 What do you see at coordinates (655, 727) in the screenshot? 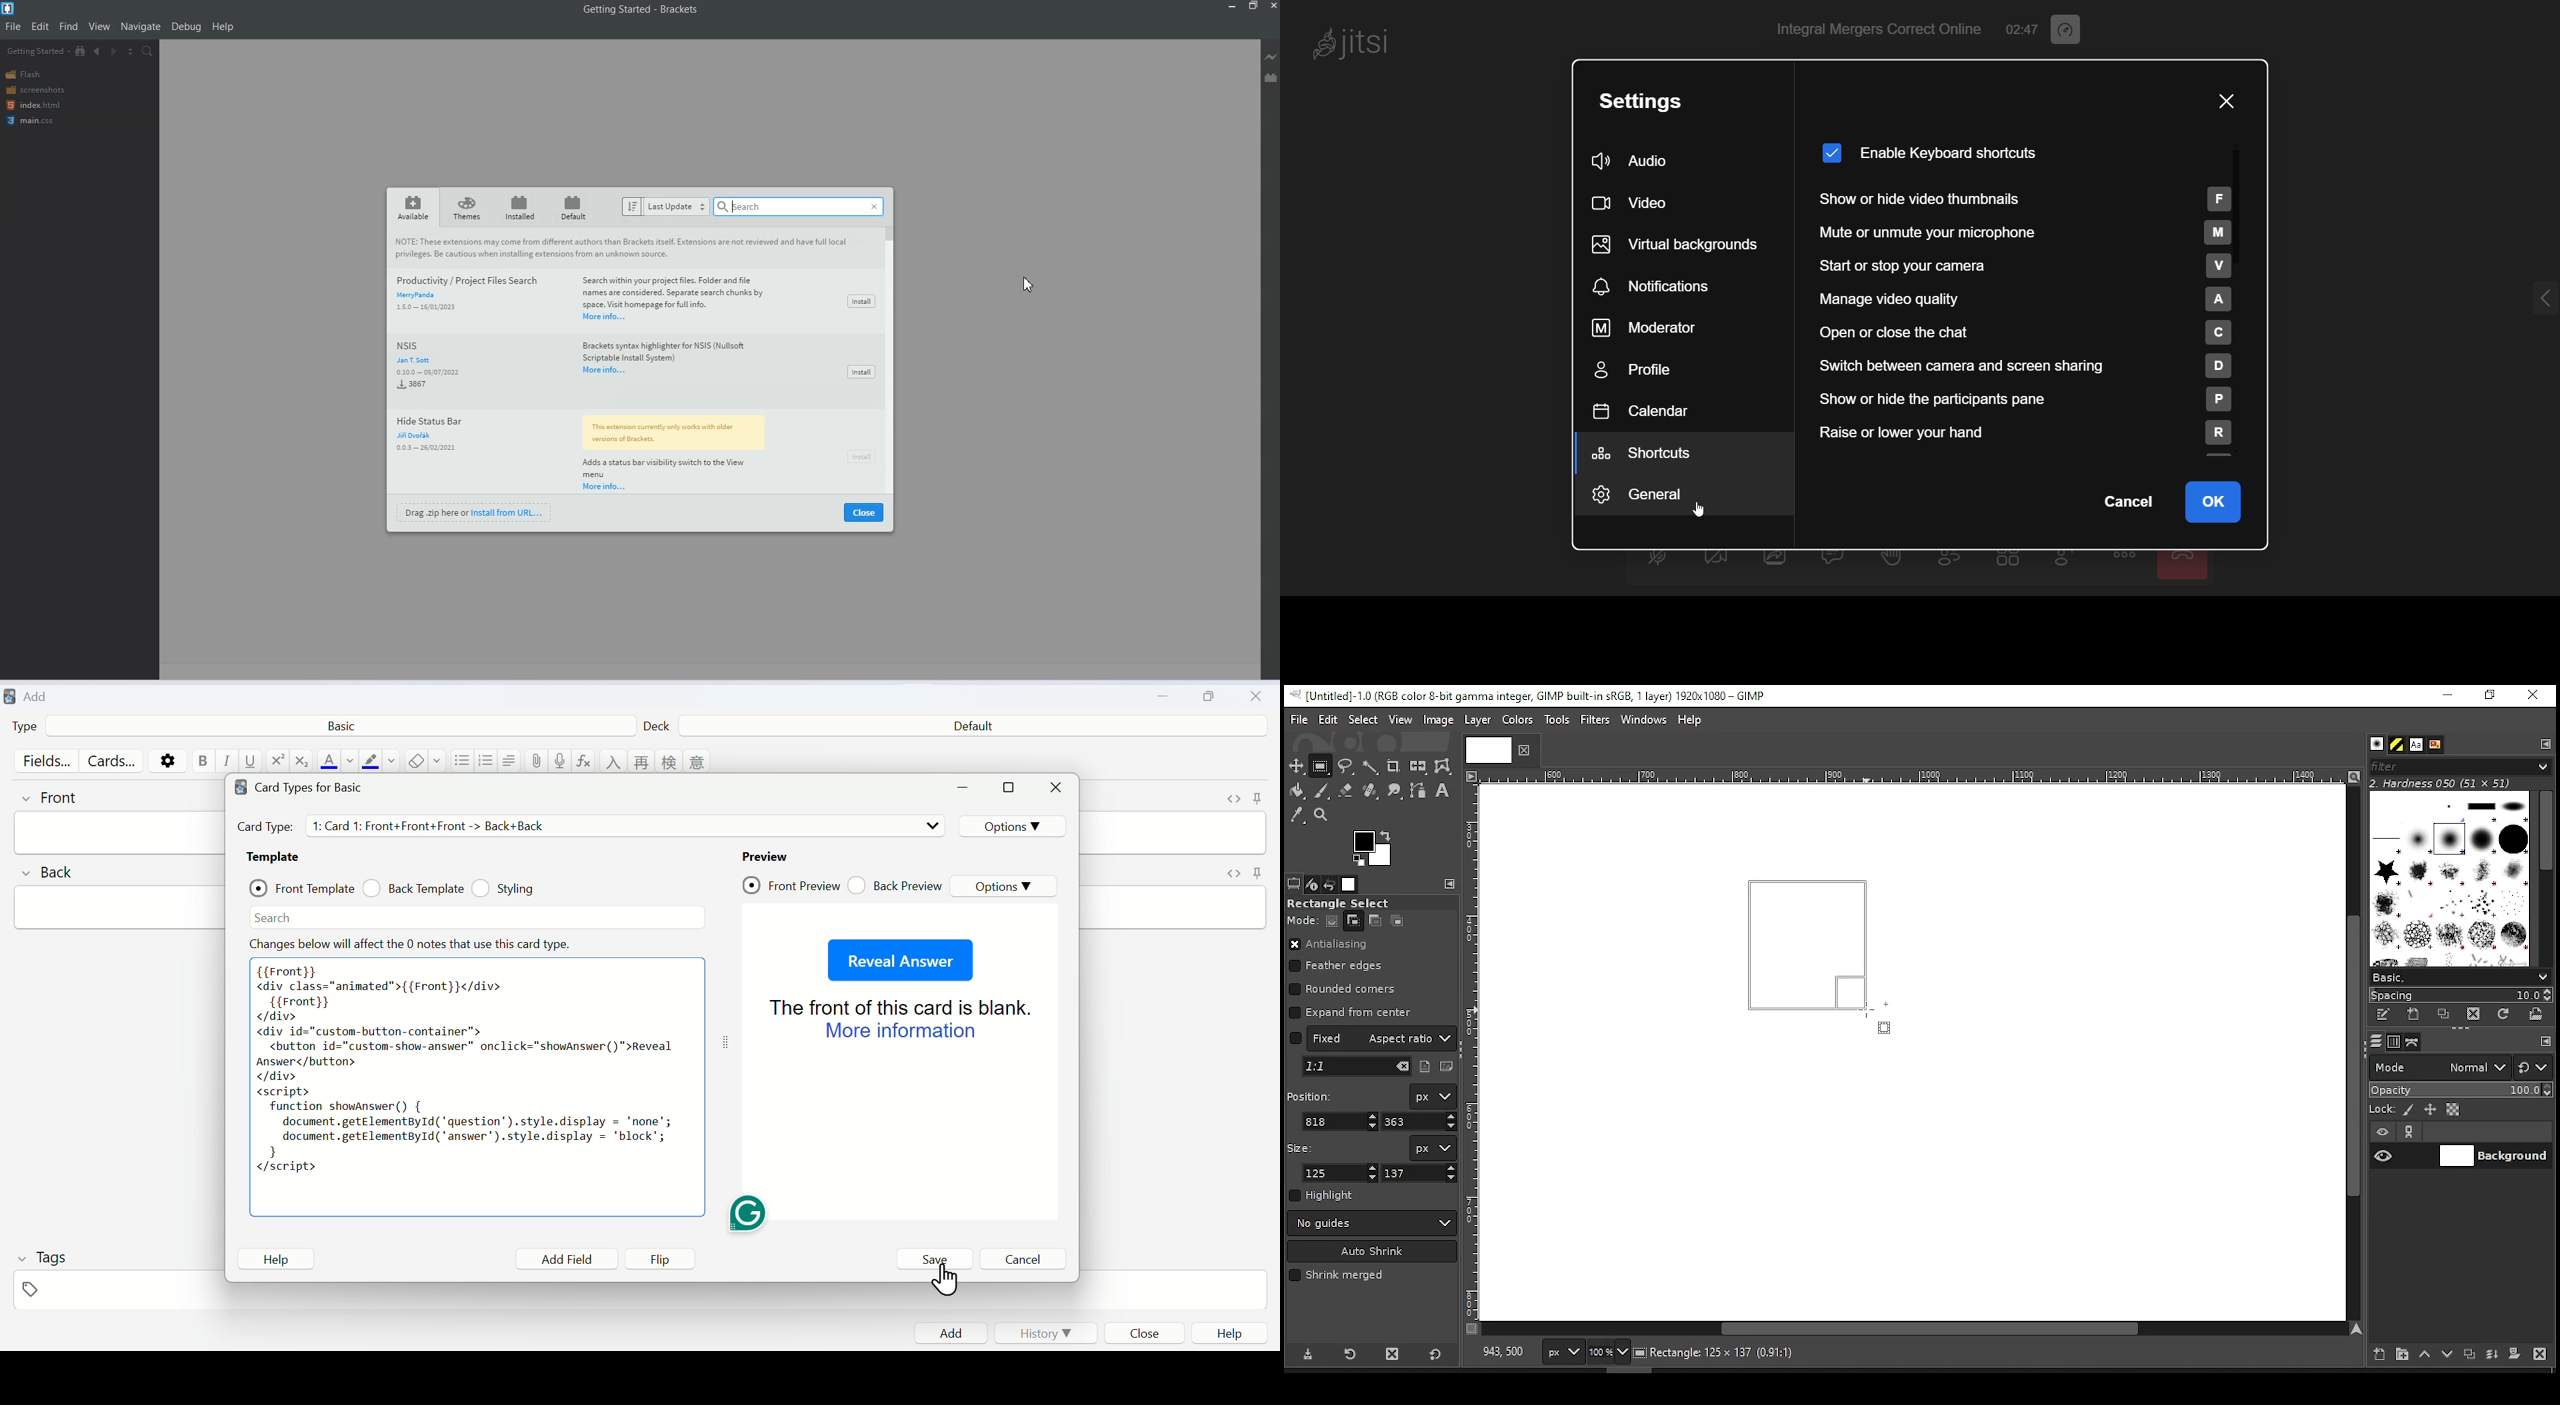
I see `Deck` at bounding box center [655, 727].